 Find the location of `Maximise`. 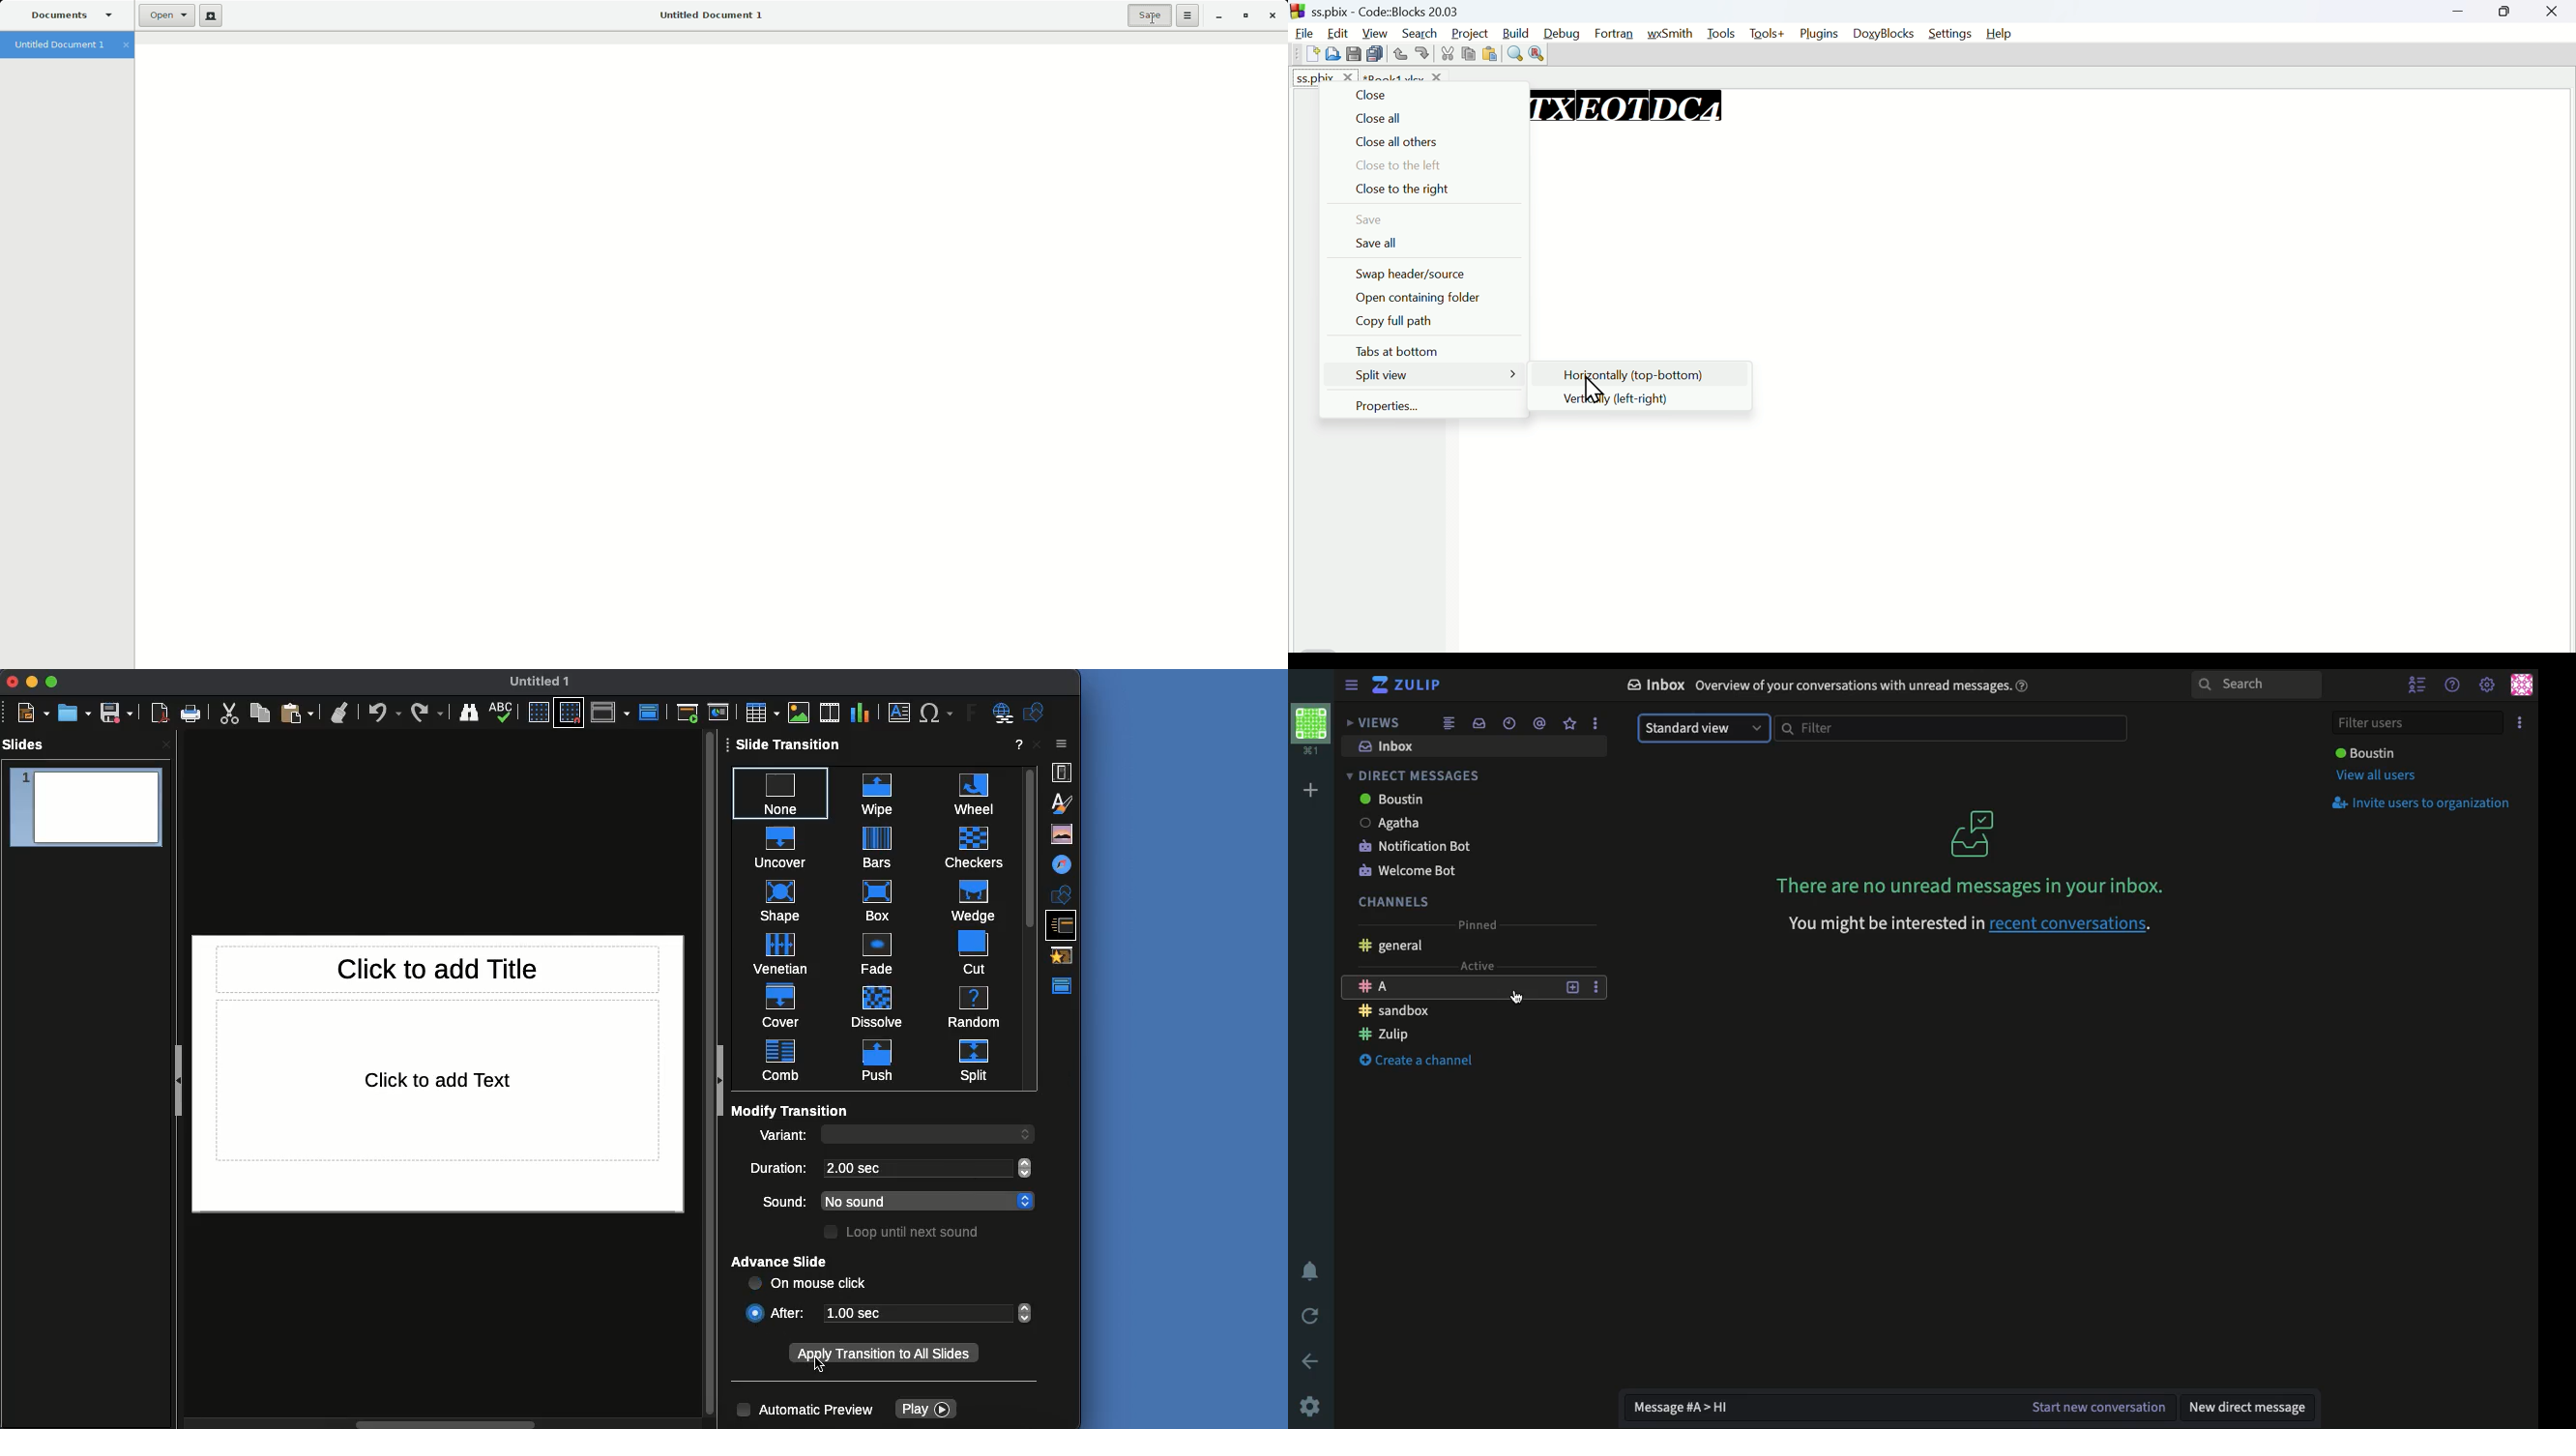

Maximise is located at coordinates (2508, 12).